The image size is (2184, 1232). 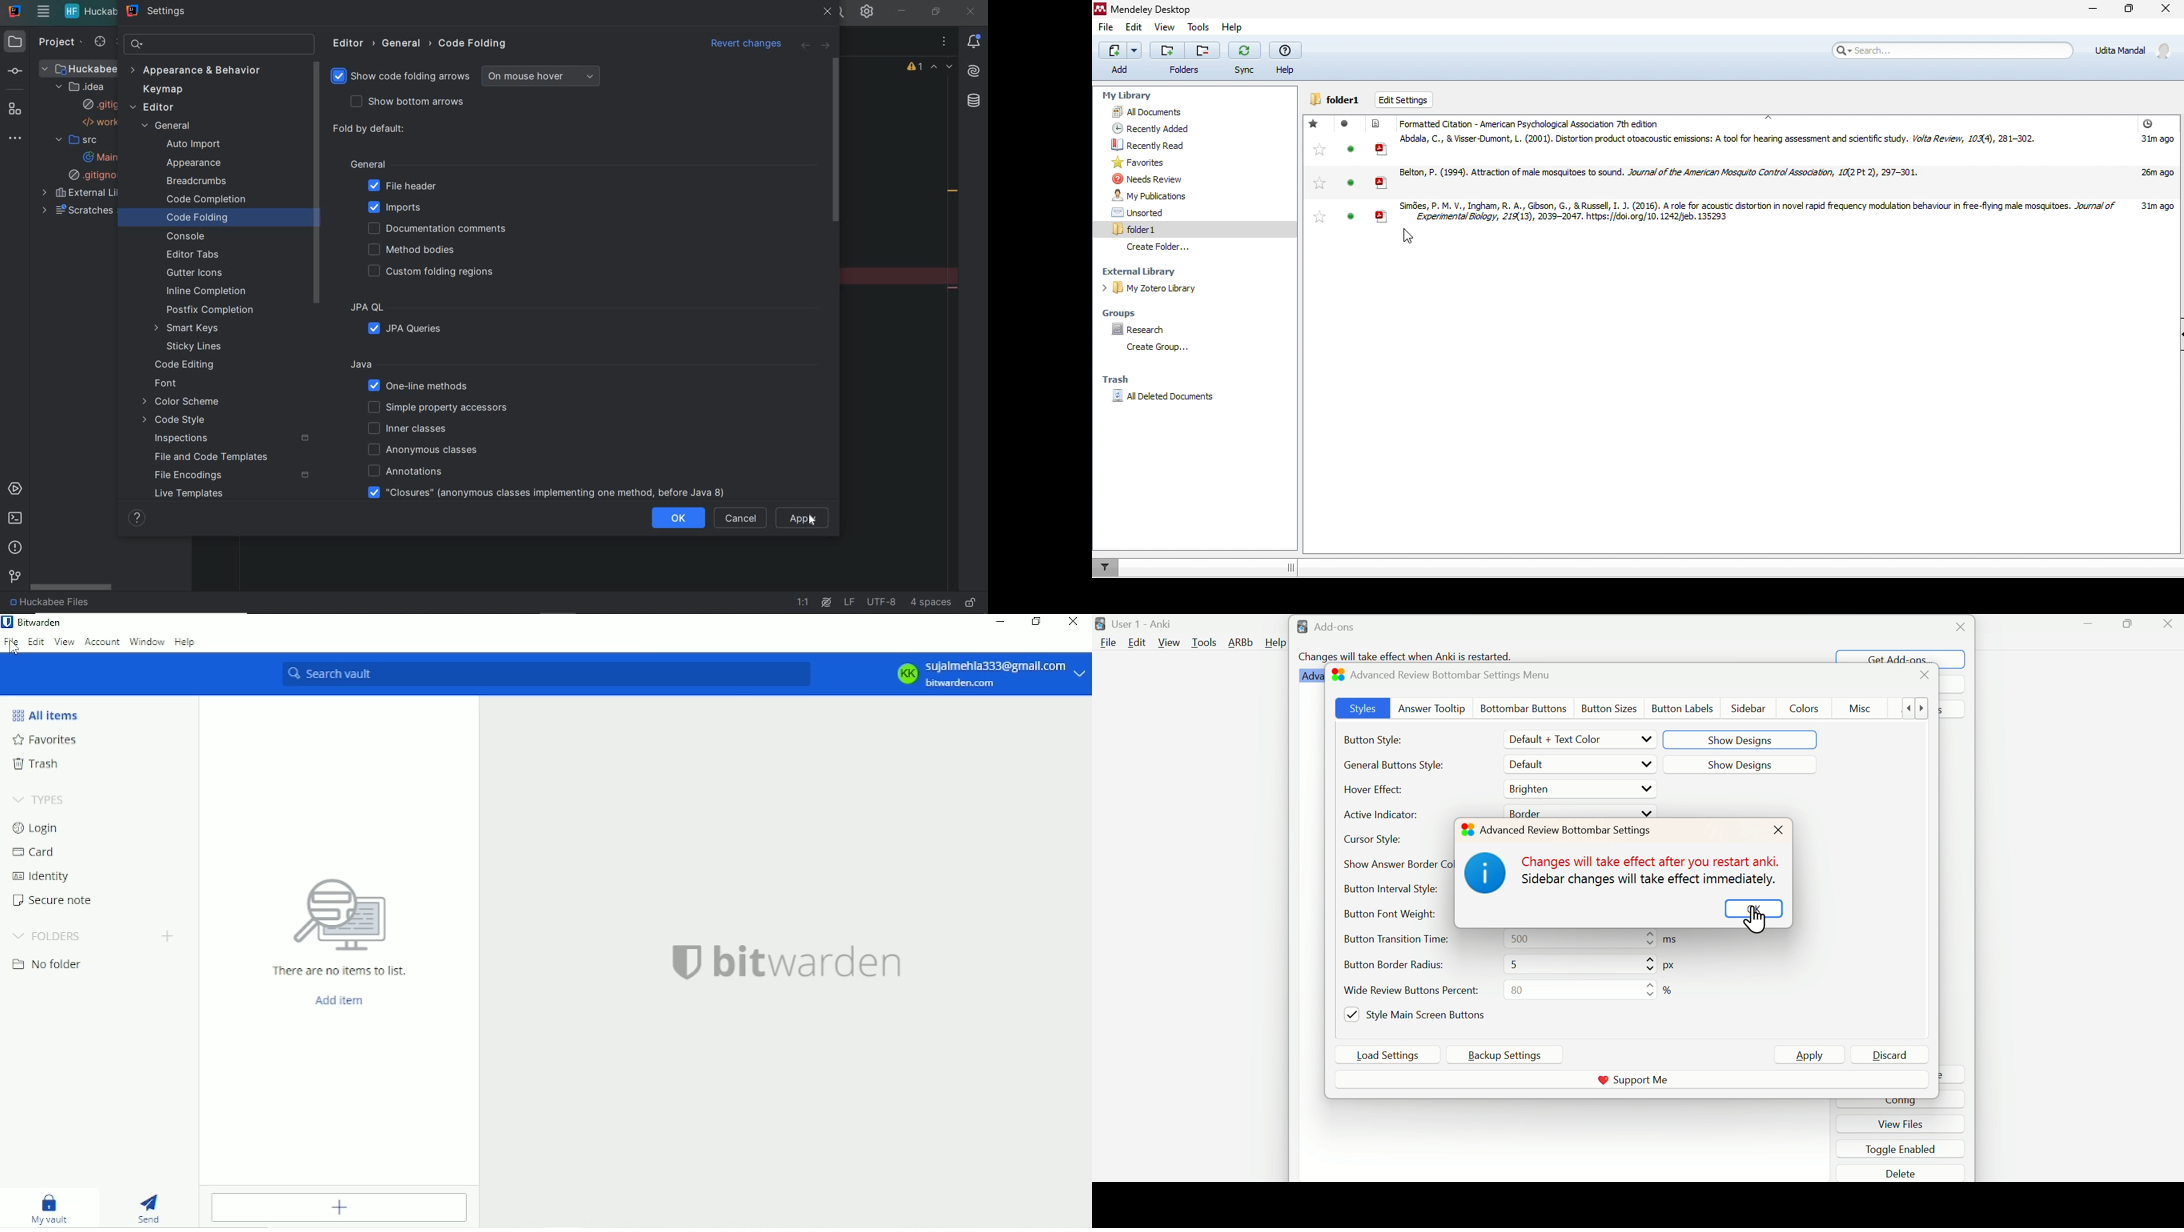 I want to click on Identity, so click(x=43, y=877).